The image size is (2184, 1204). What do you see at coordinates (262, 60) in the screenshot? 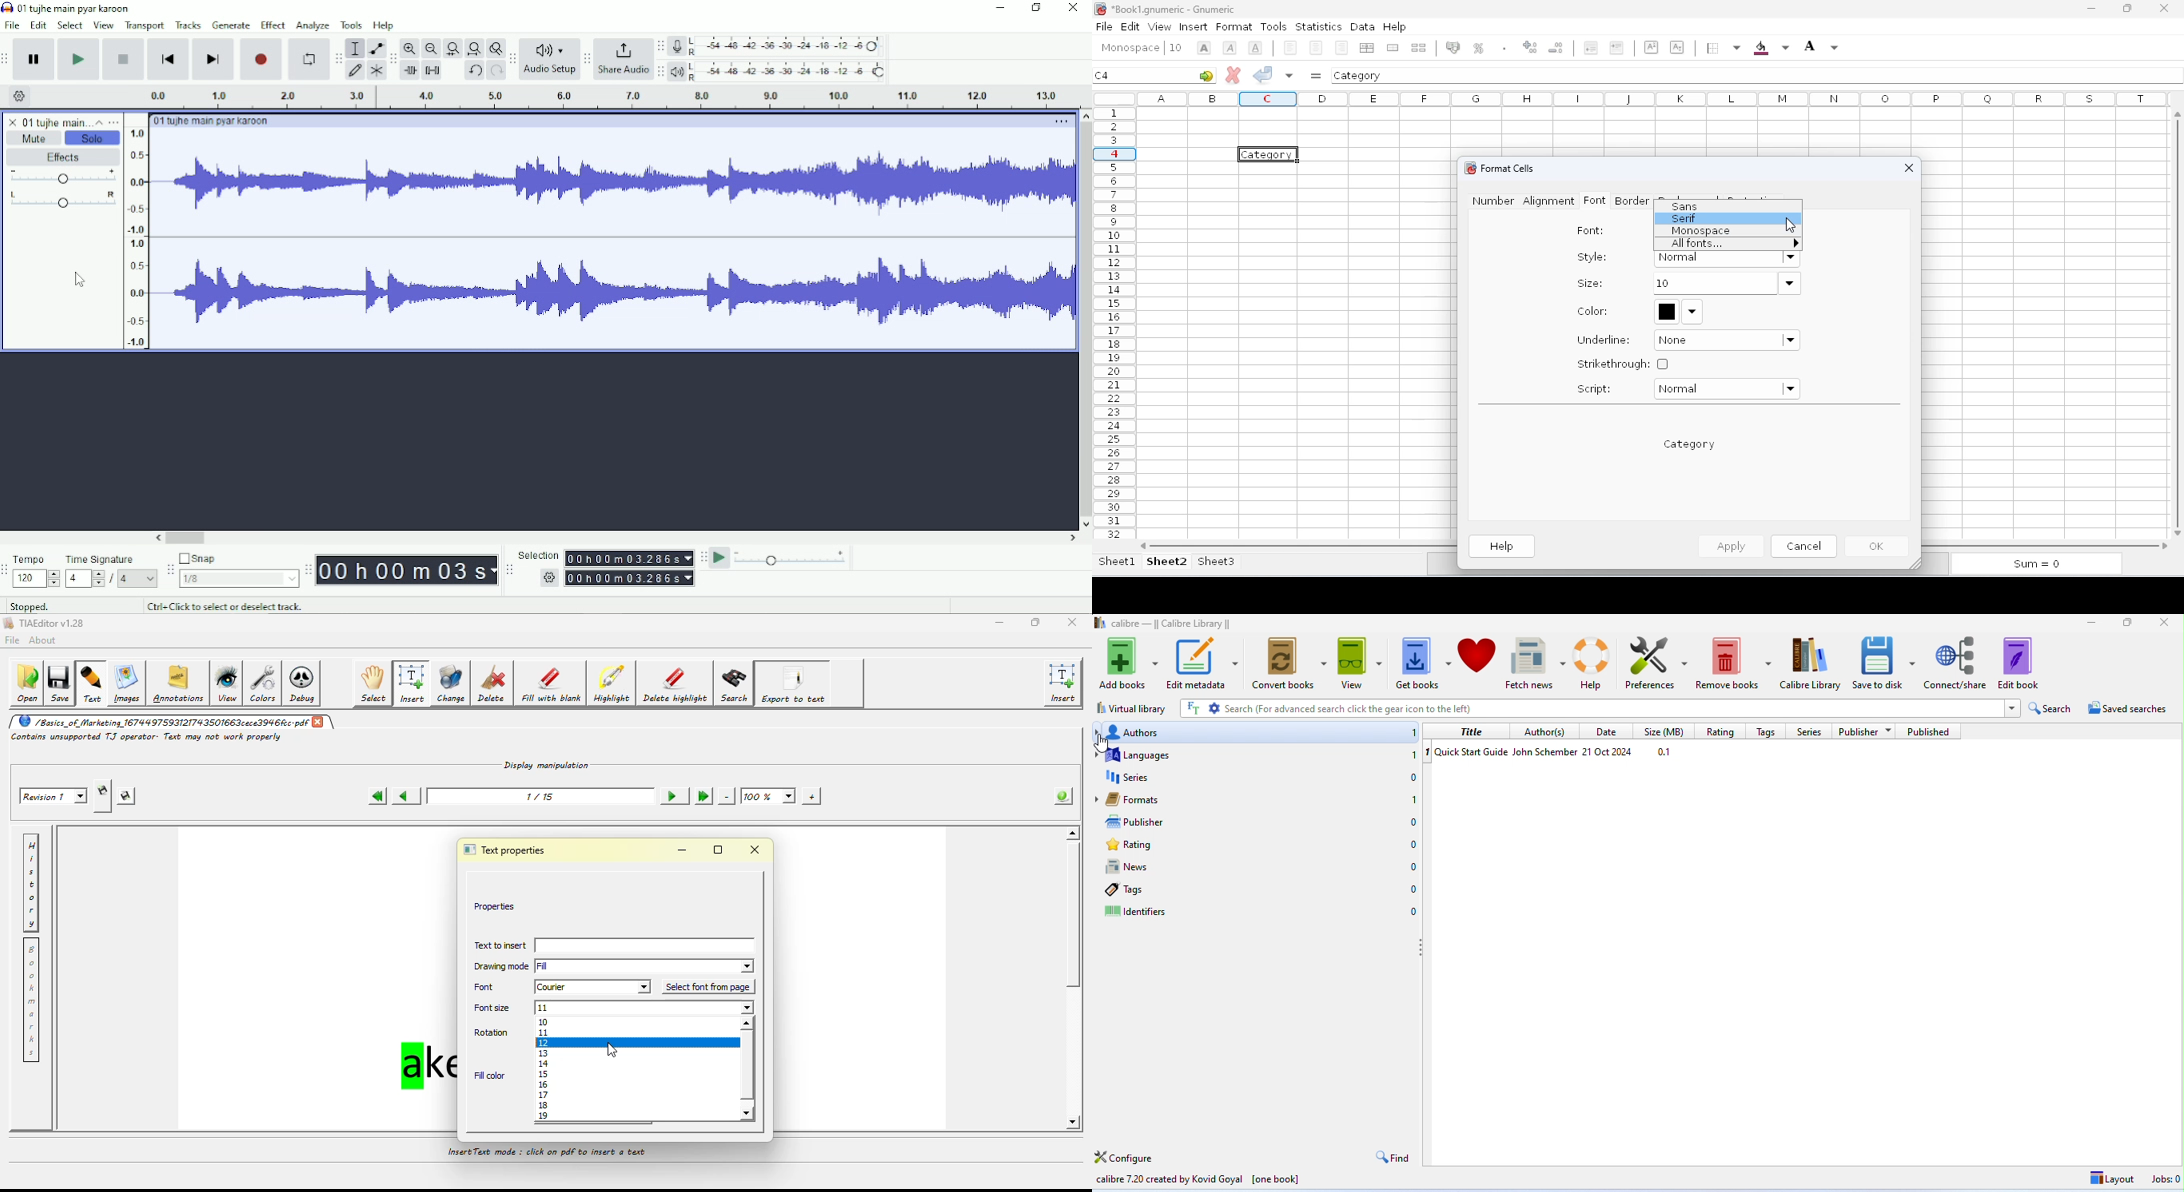
I see `Record` at bounding box center [262, 60].